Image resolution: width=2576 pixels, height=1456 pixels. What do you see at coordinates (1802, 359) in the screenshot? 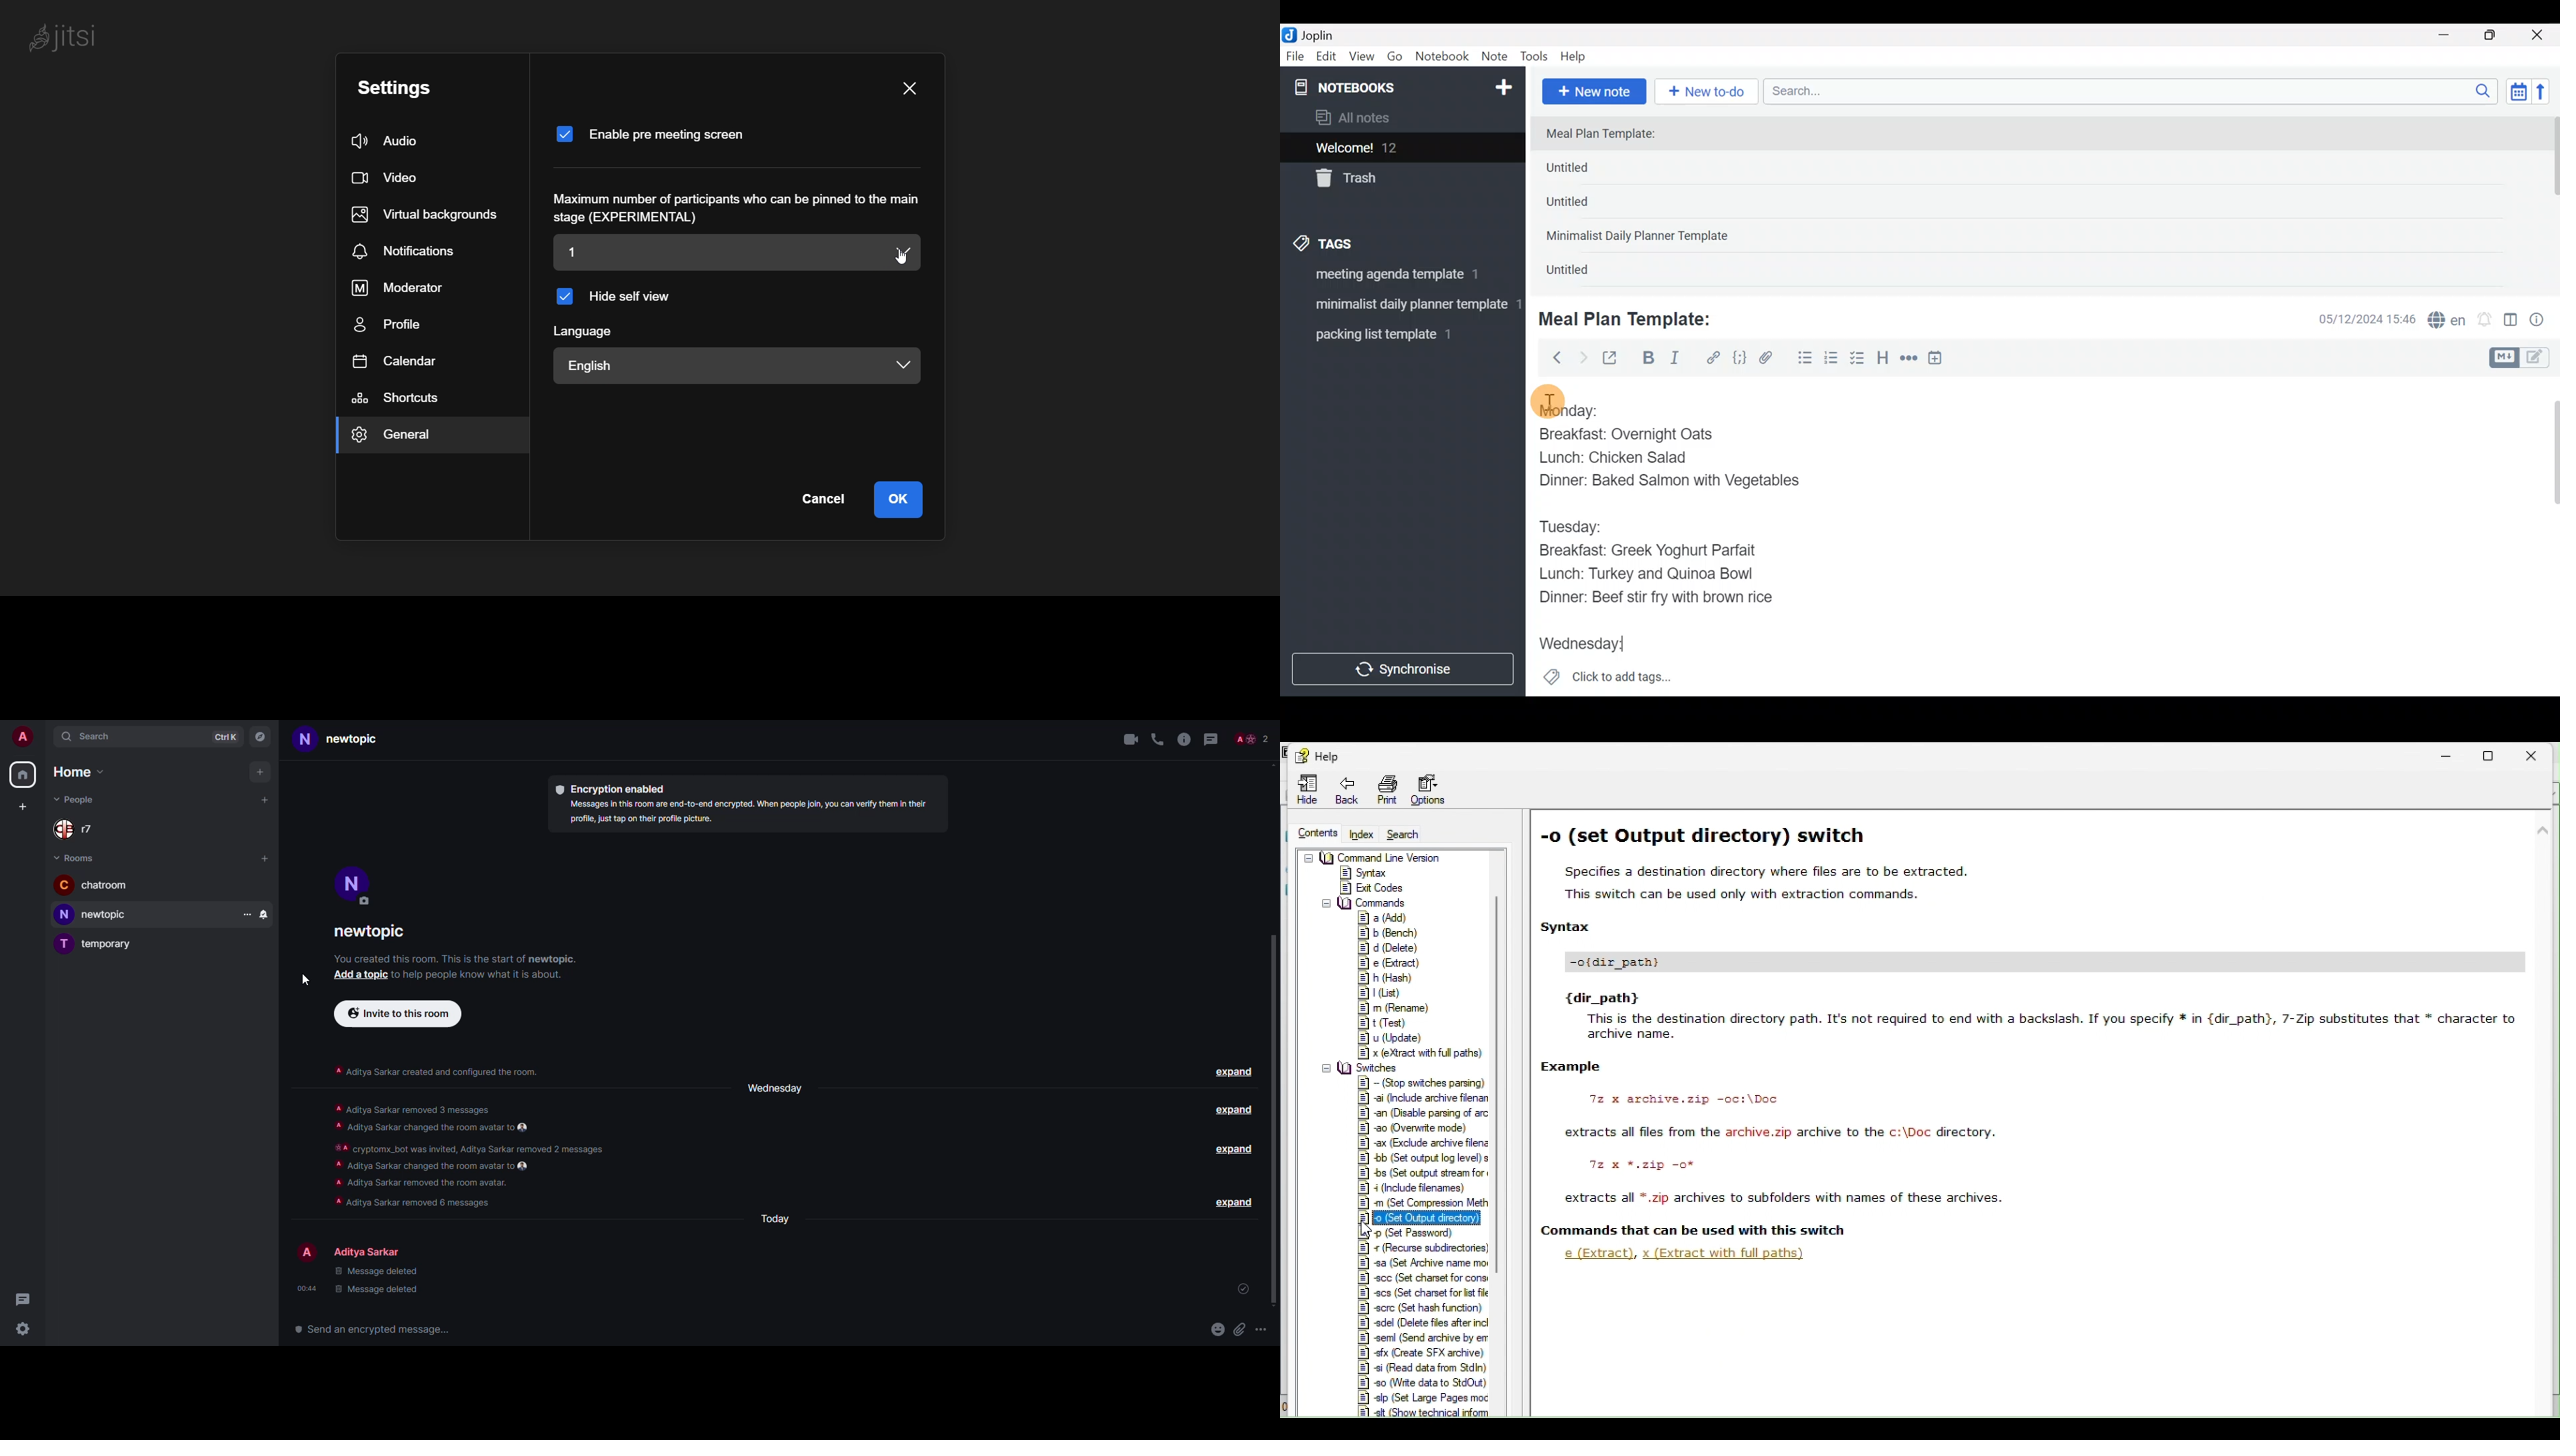
I see `Bulleted list` at bounding box center [1802, 359].